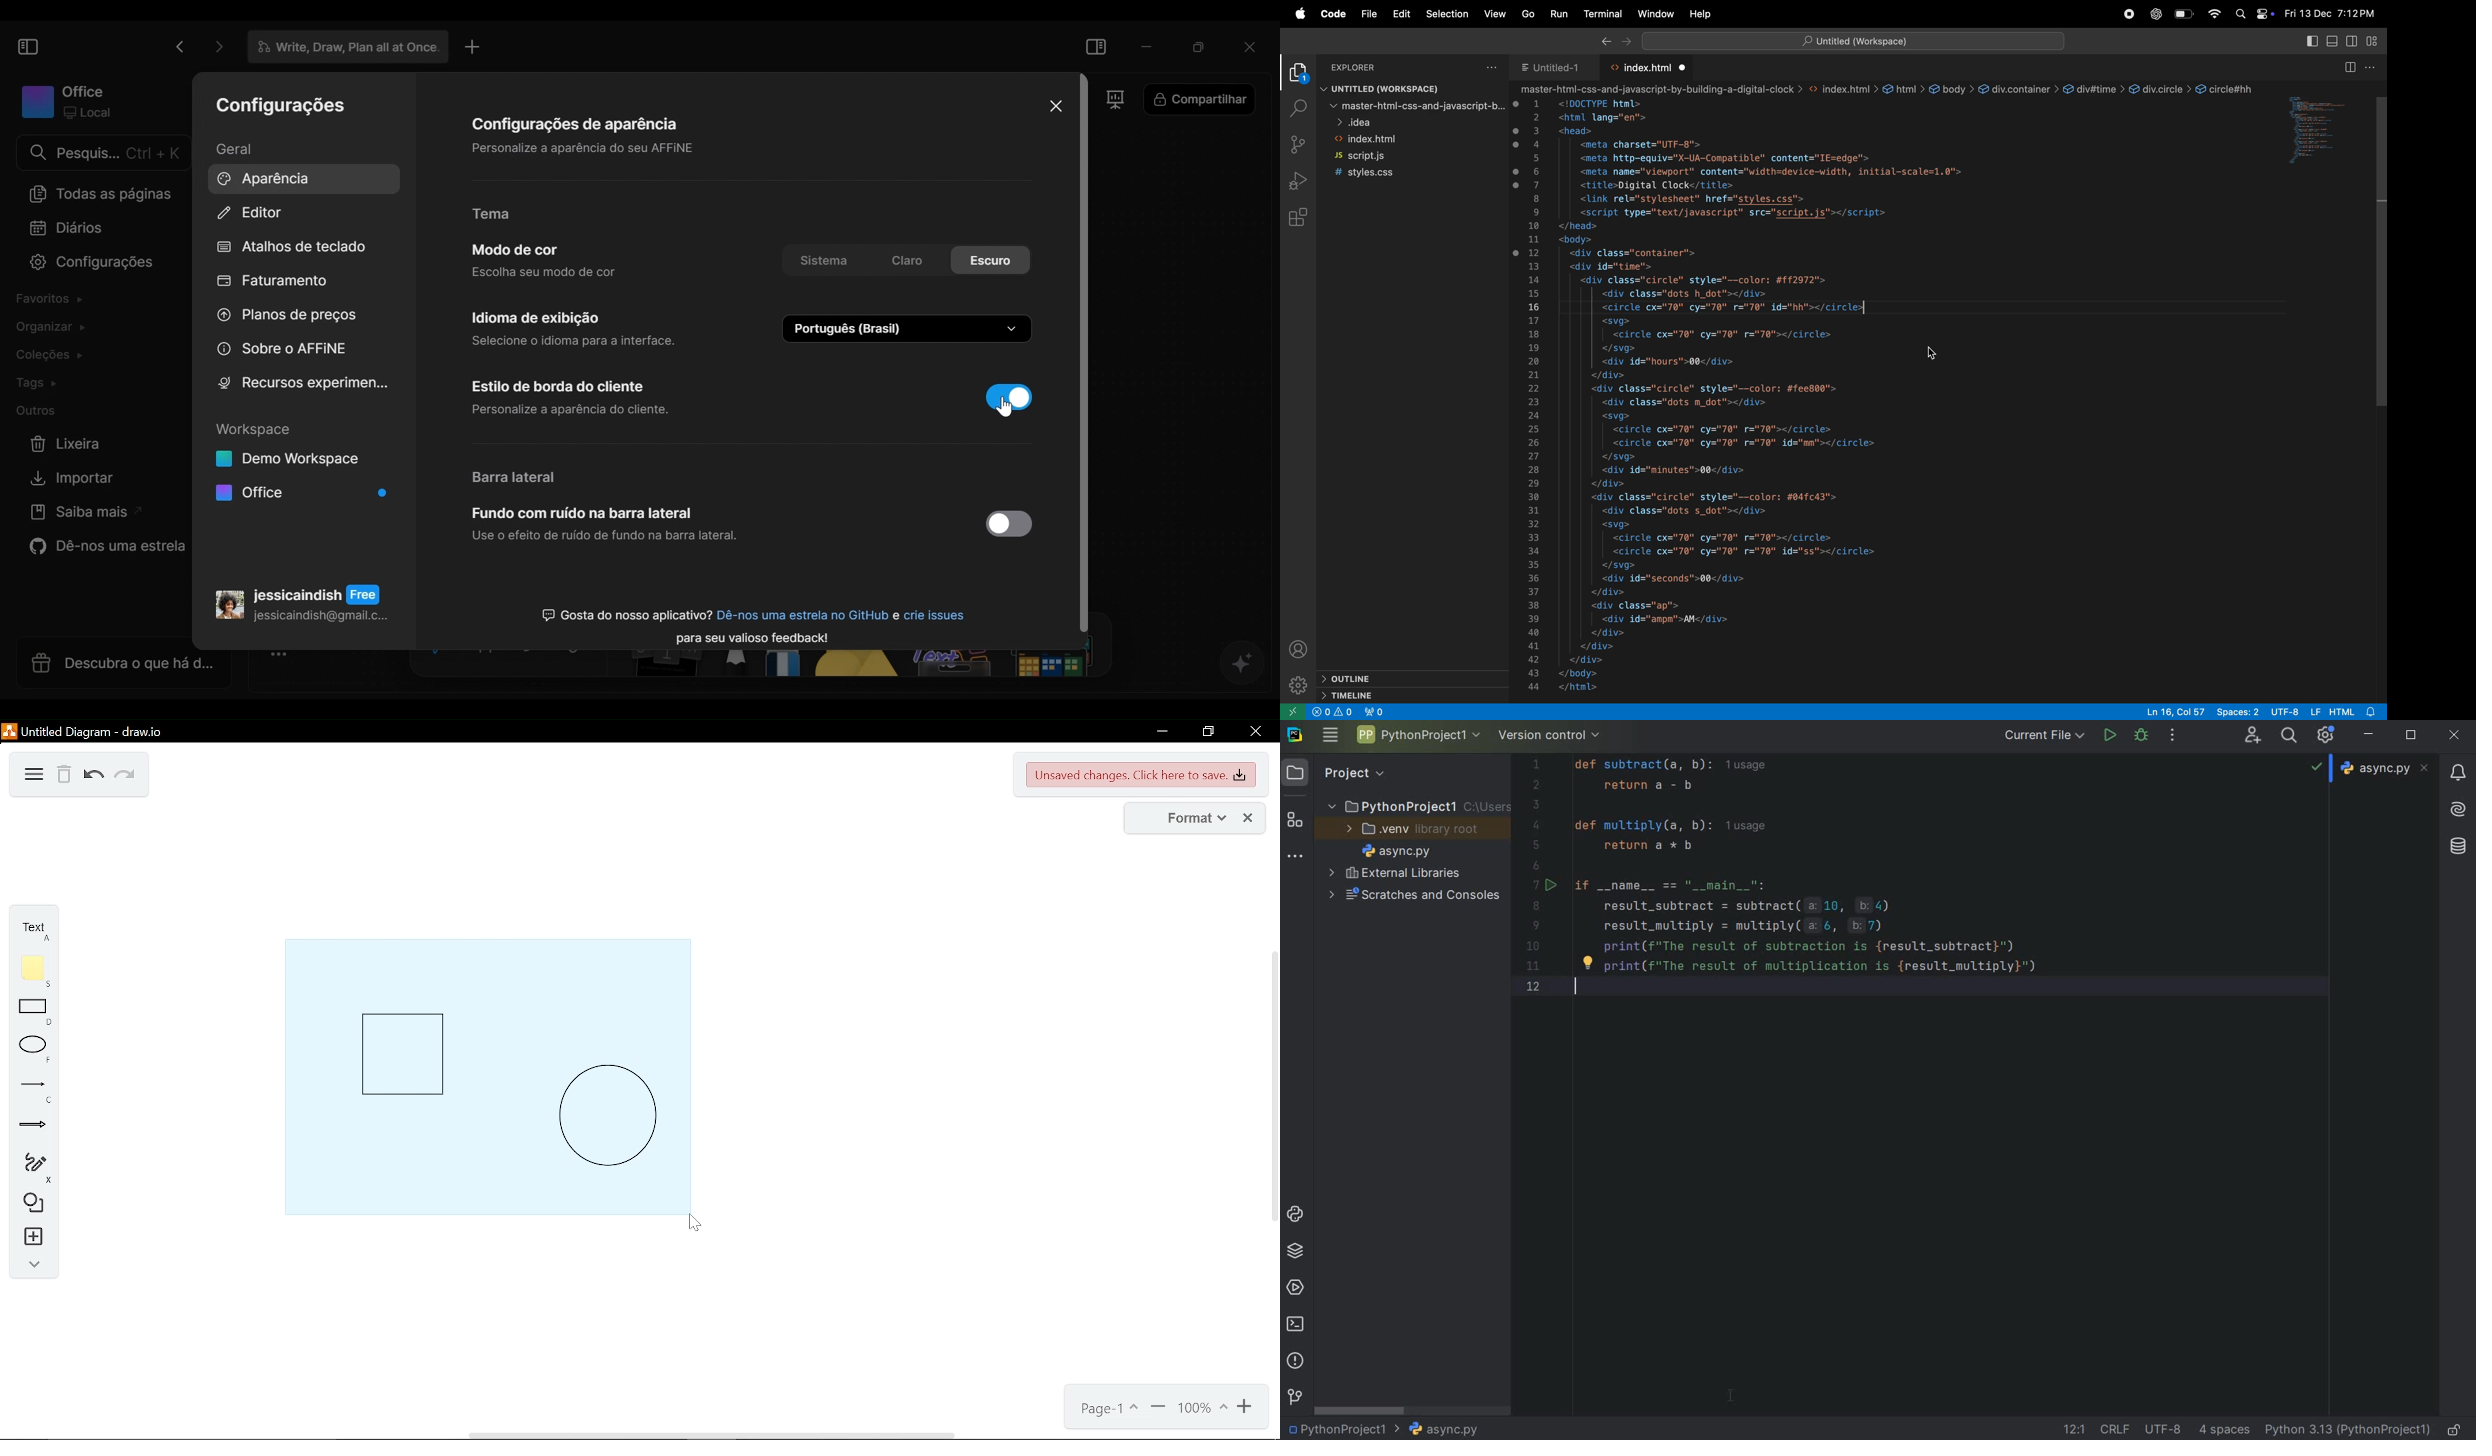  Describe the element at coordinates (1104, 1411) in the screenshot. I see `current page` at that location.